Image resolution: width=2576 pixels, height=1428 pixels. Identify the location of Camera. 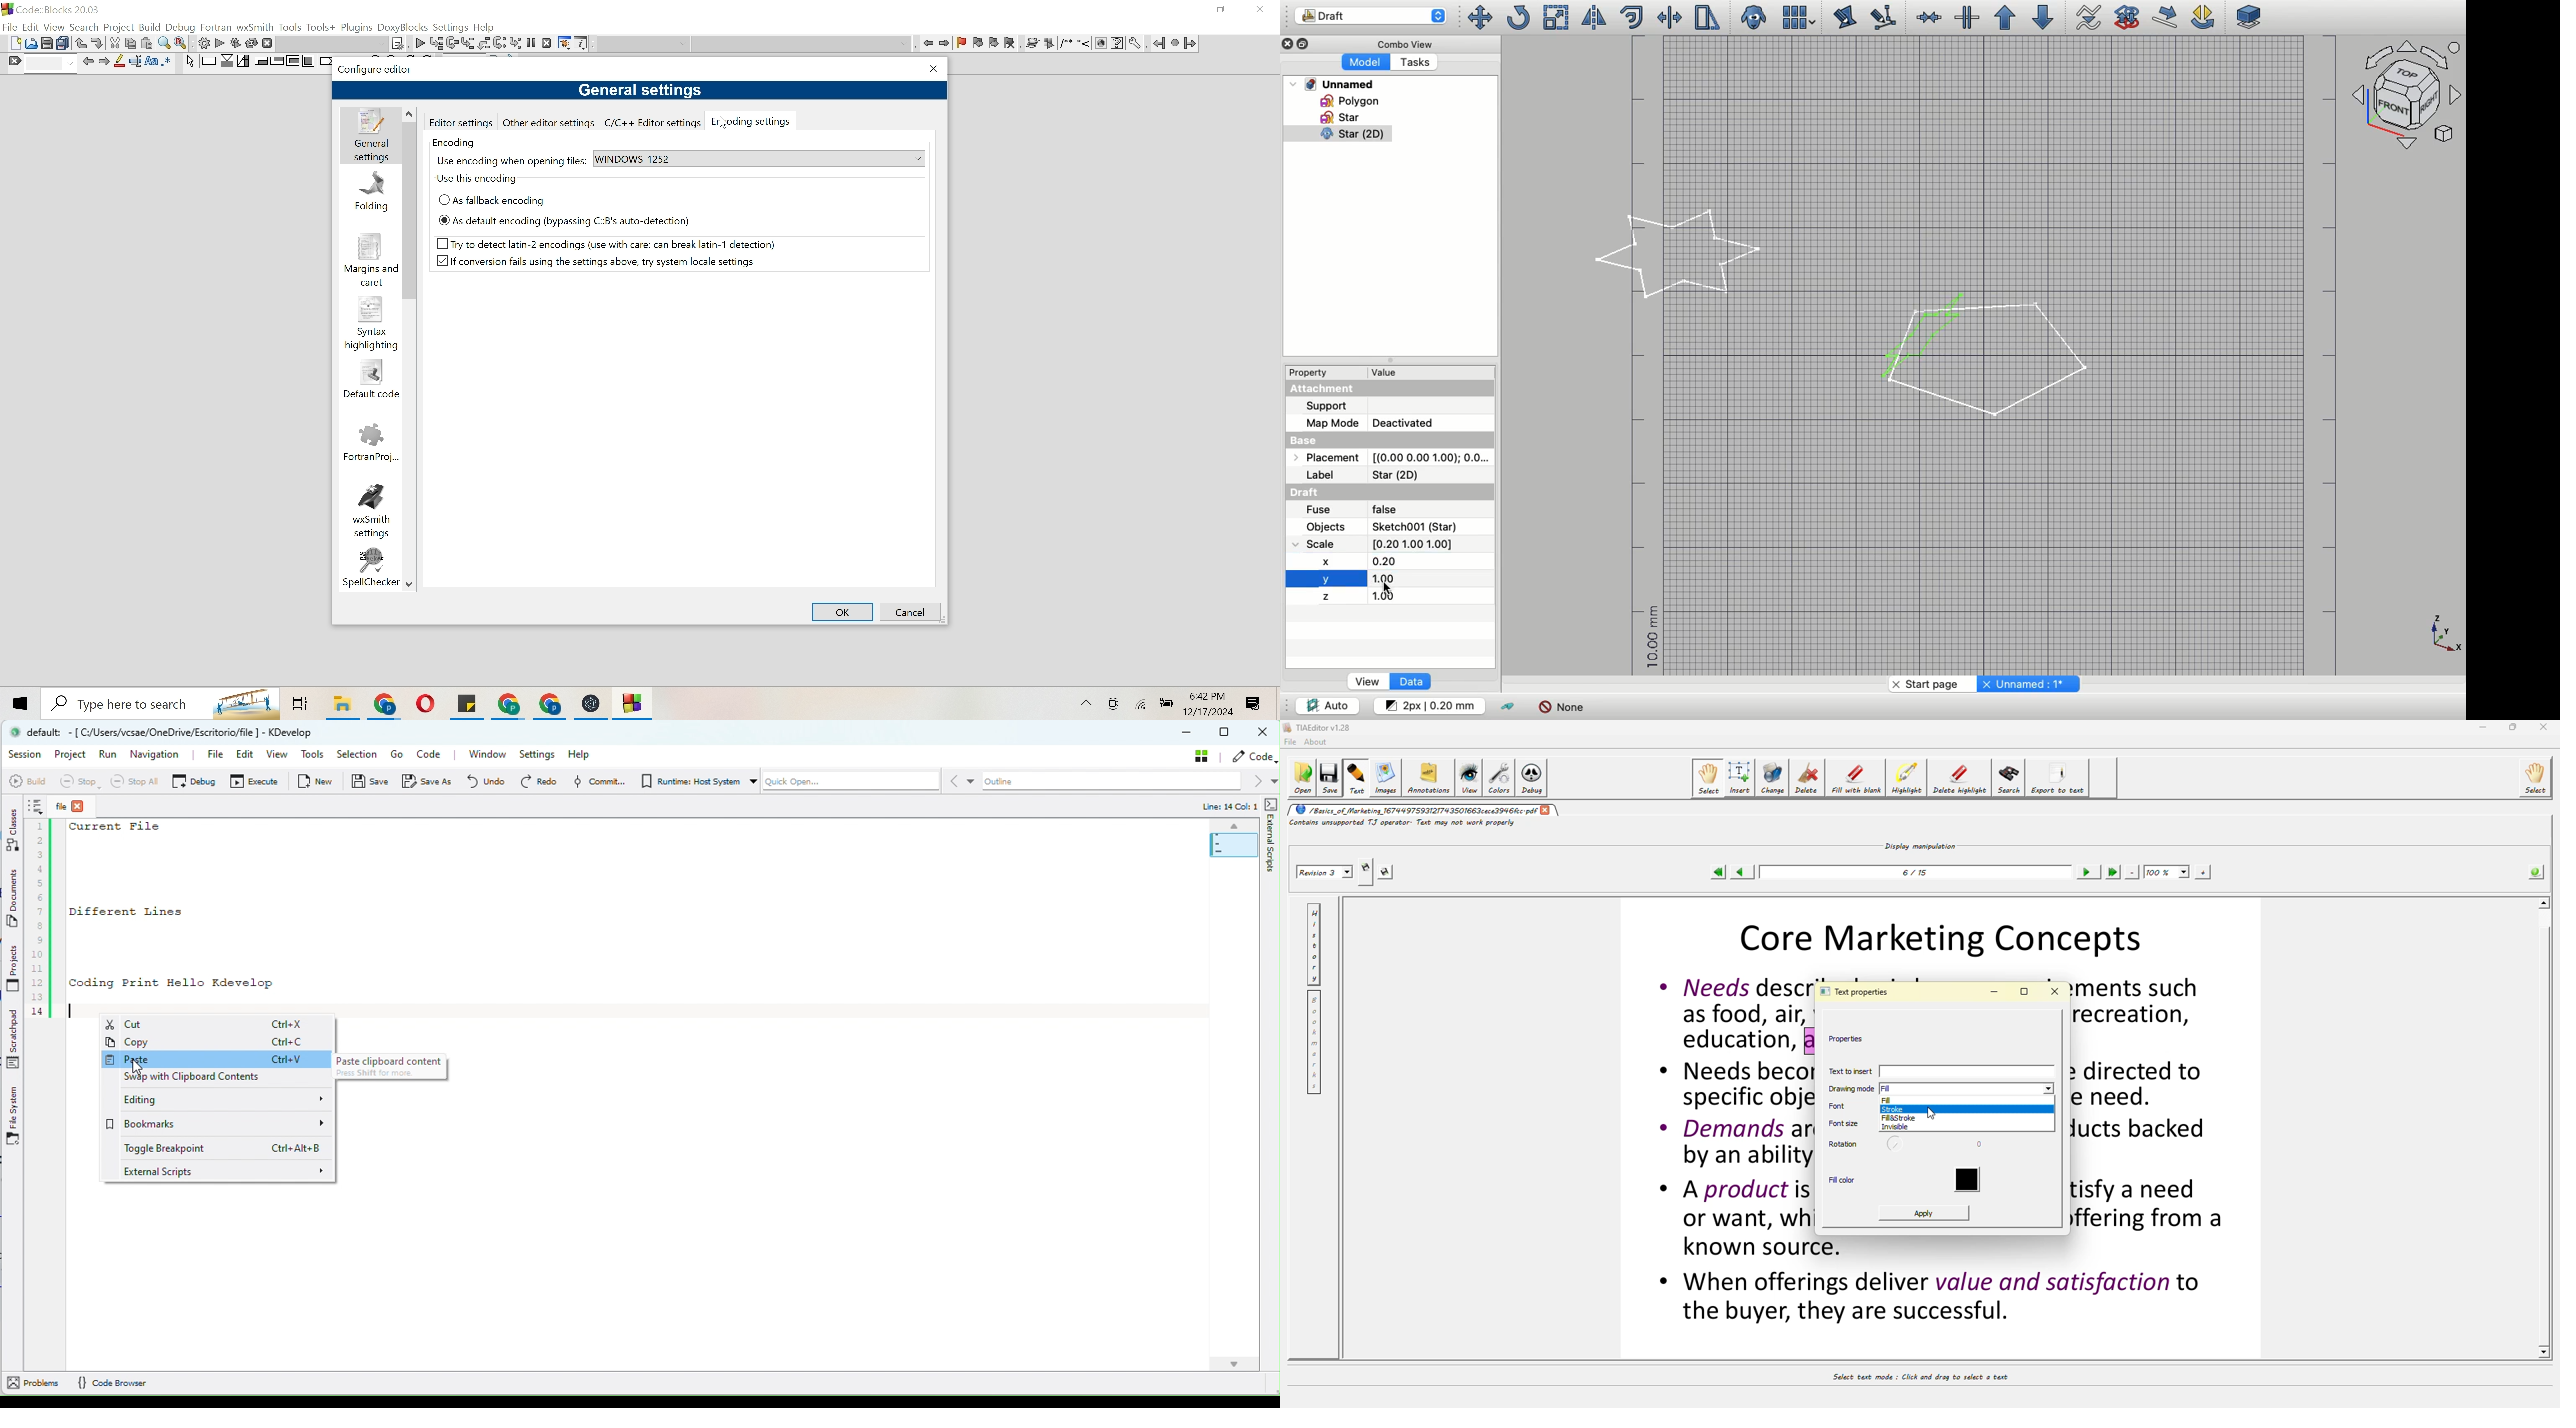
(1116, 703).